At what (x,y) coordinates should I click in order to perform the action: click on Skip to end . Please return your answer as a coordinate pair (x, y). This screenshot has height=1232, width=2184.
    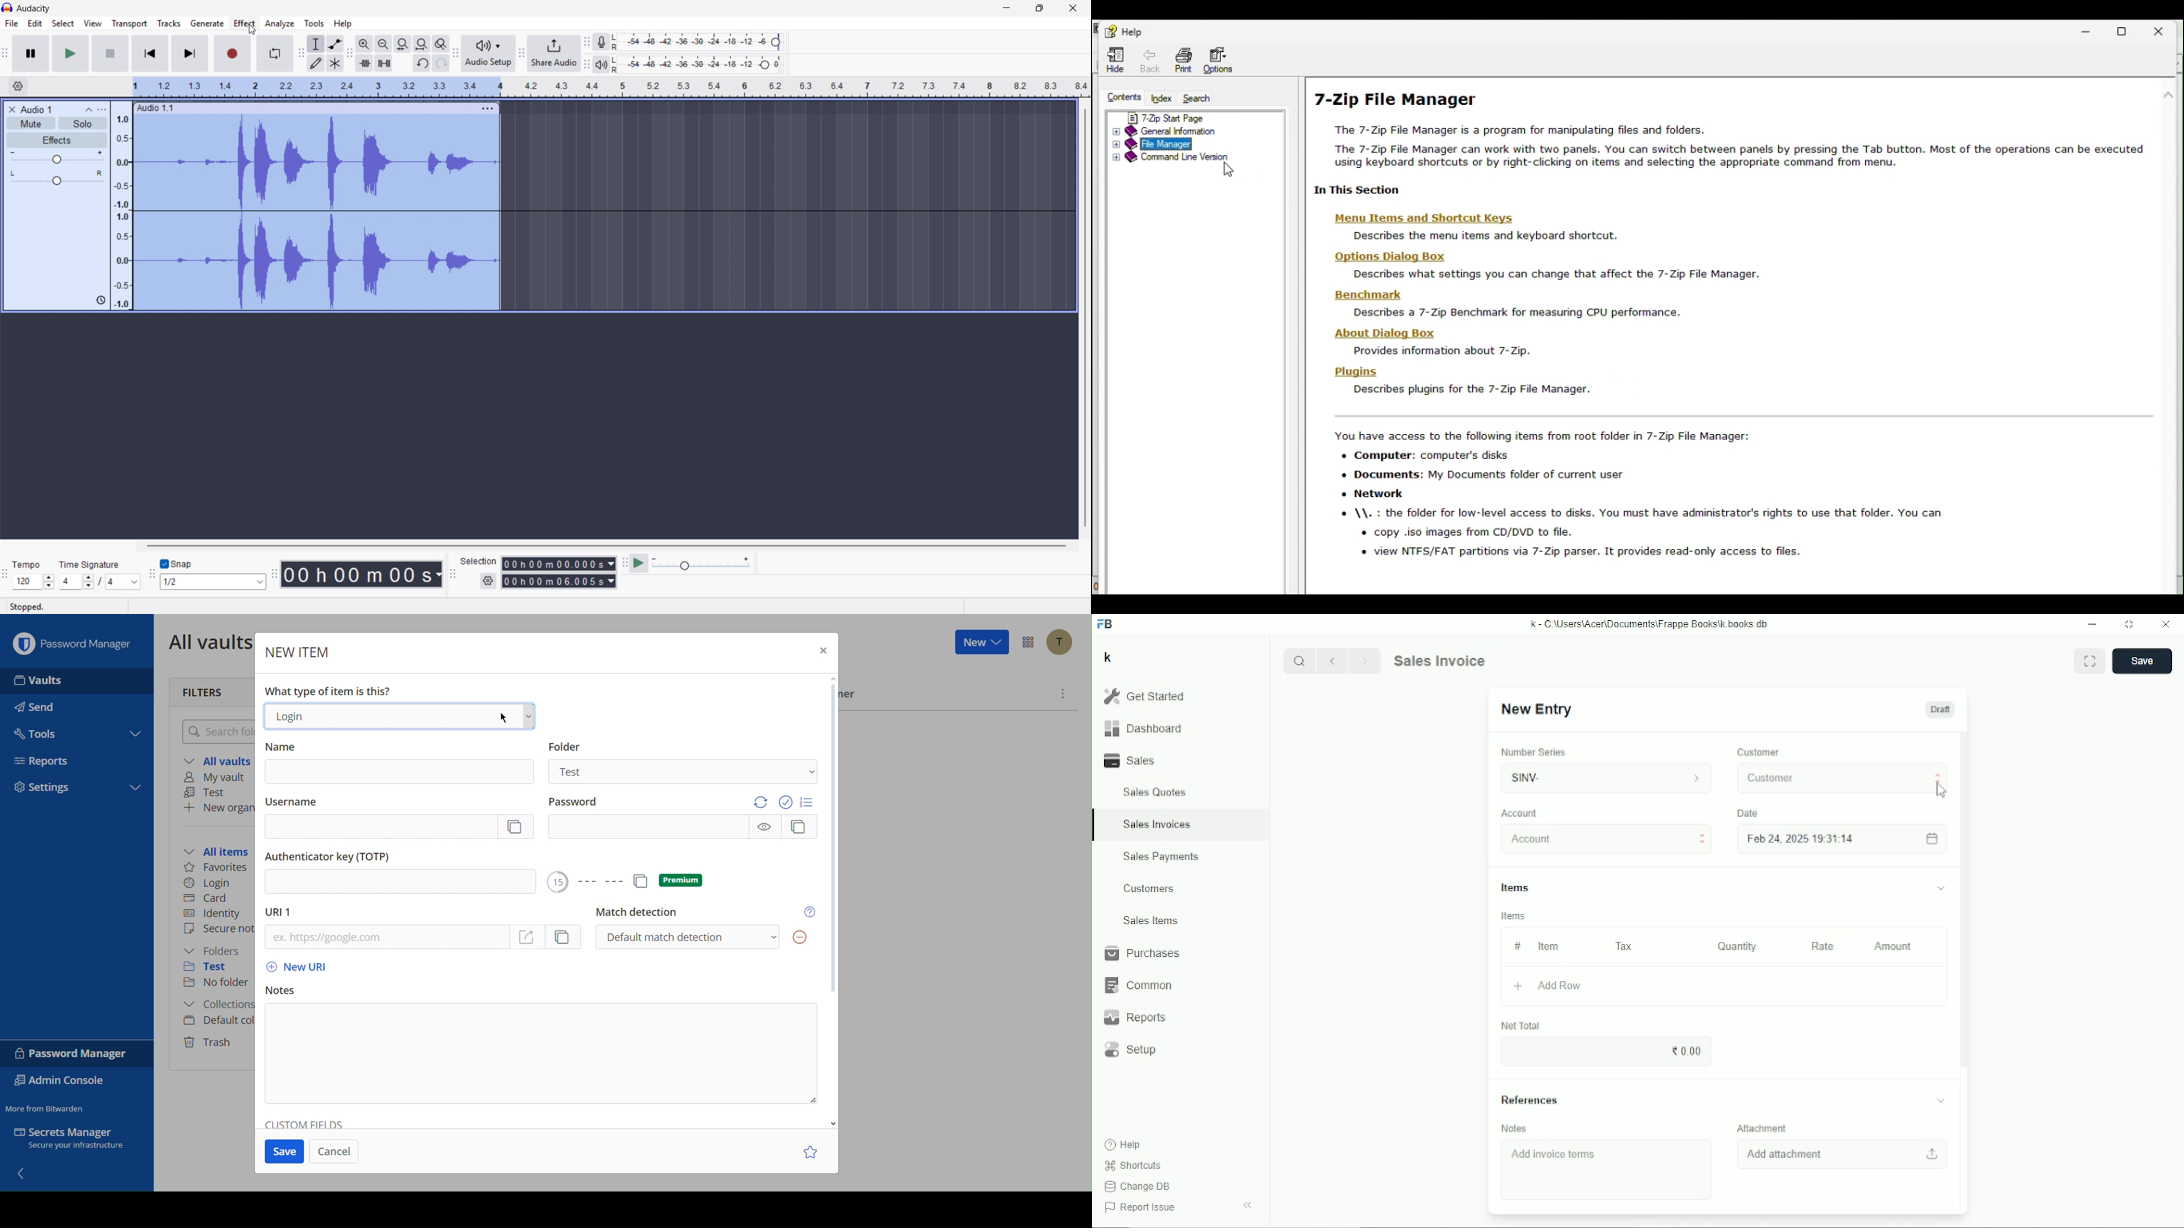
    Looking at the image, I should click on (190, 53).